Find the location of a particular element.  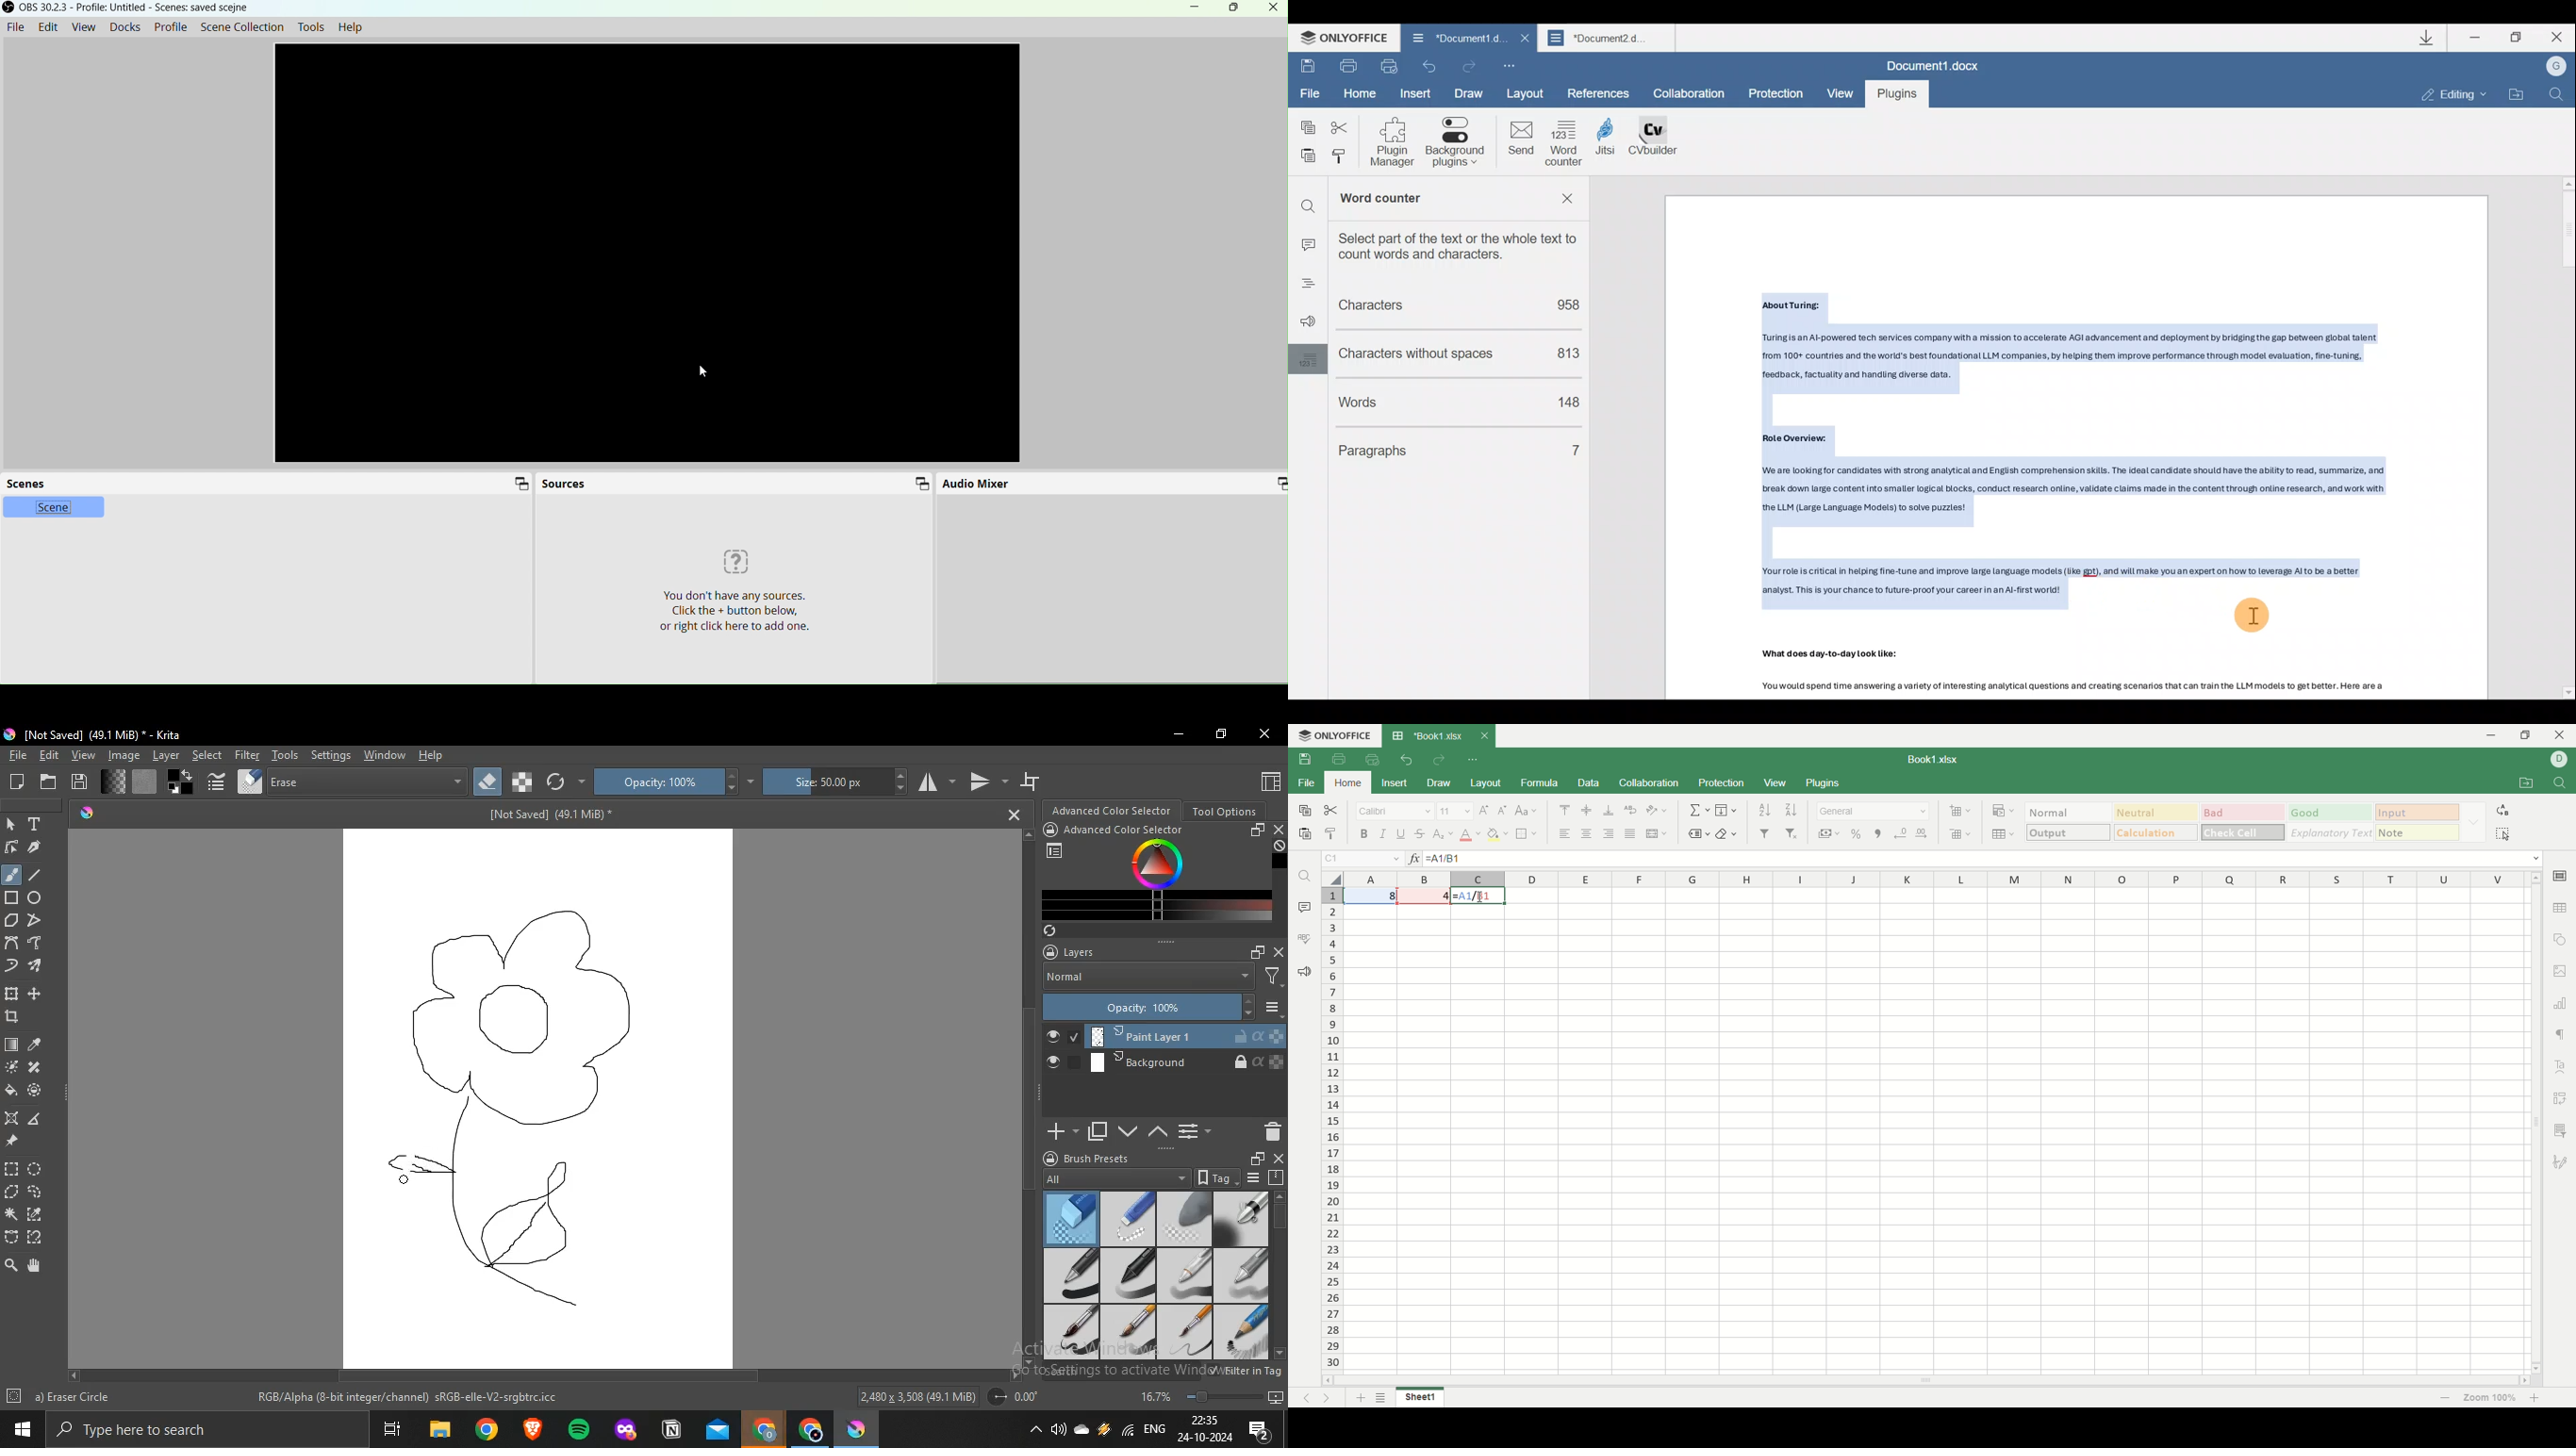

Preview  window  is located at coordinates (650, 256).